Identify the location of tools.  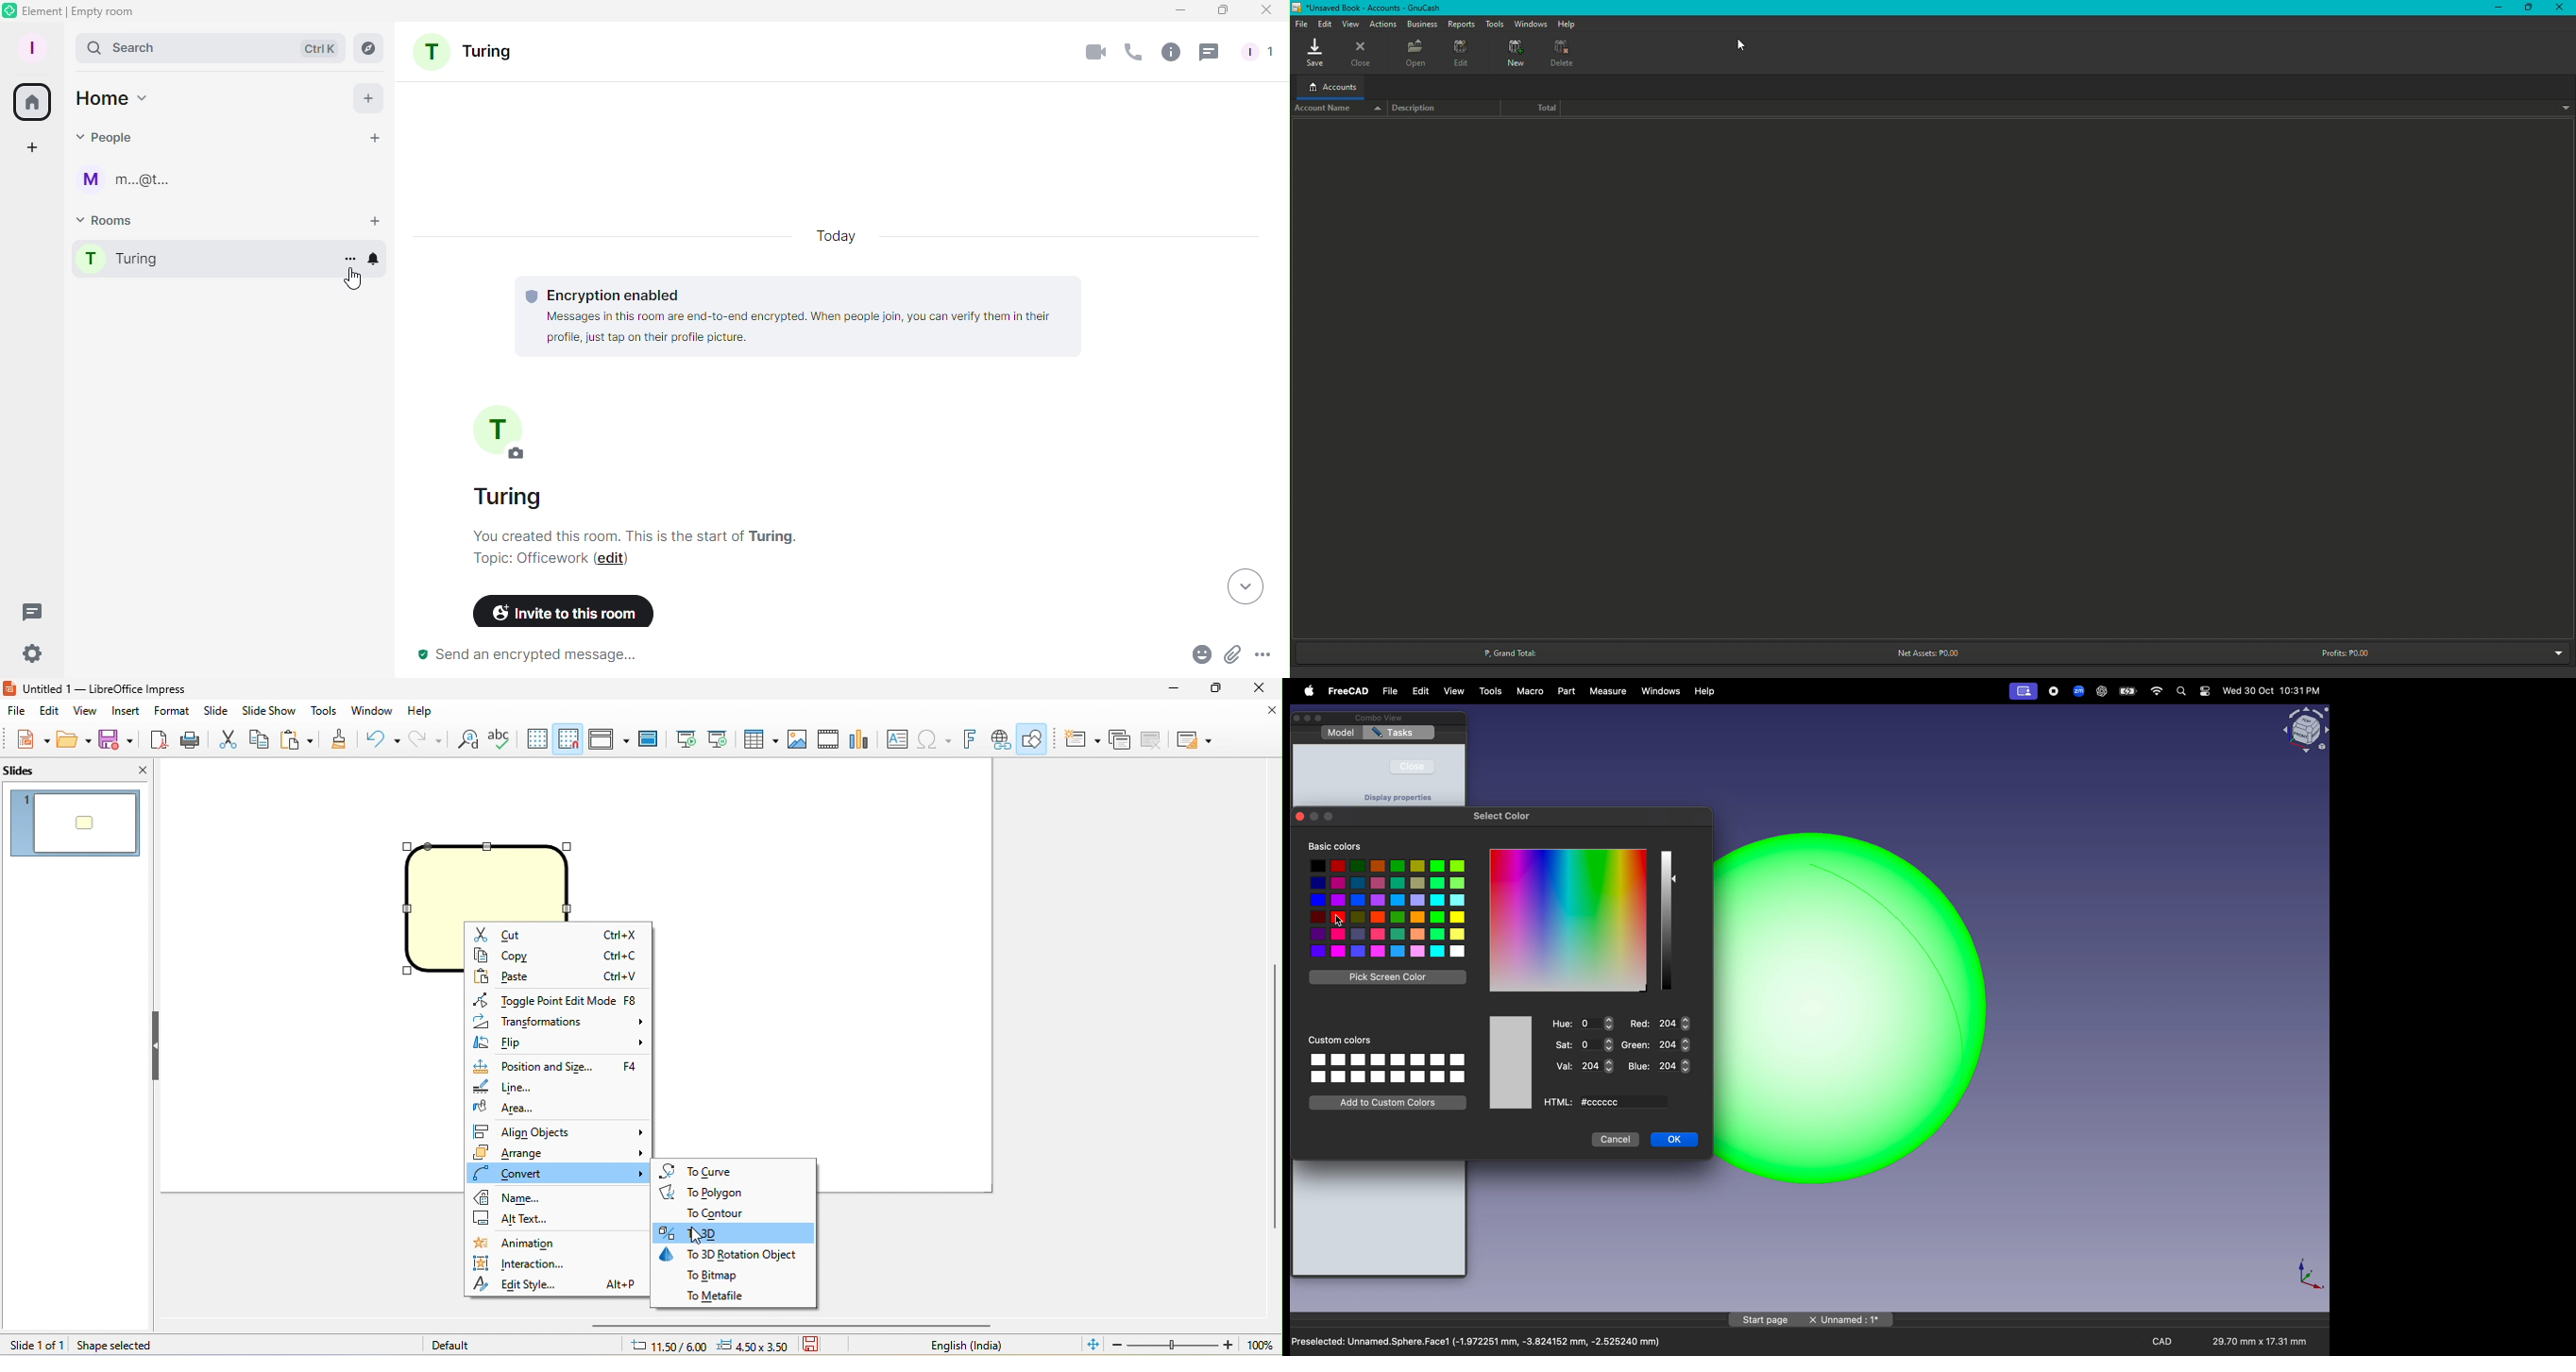
(324, 712).